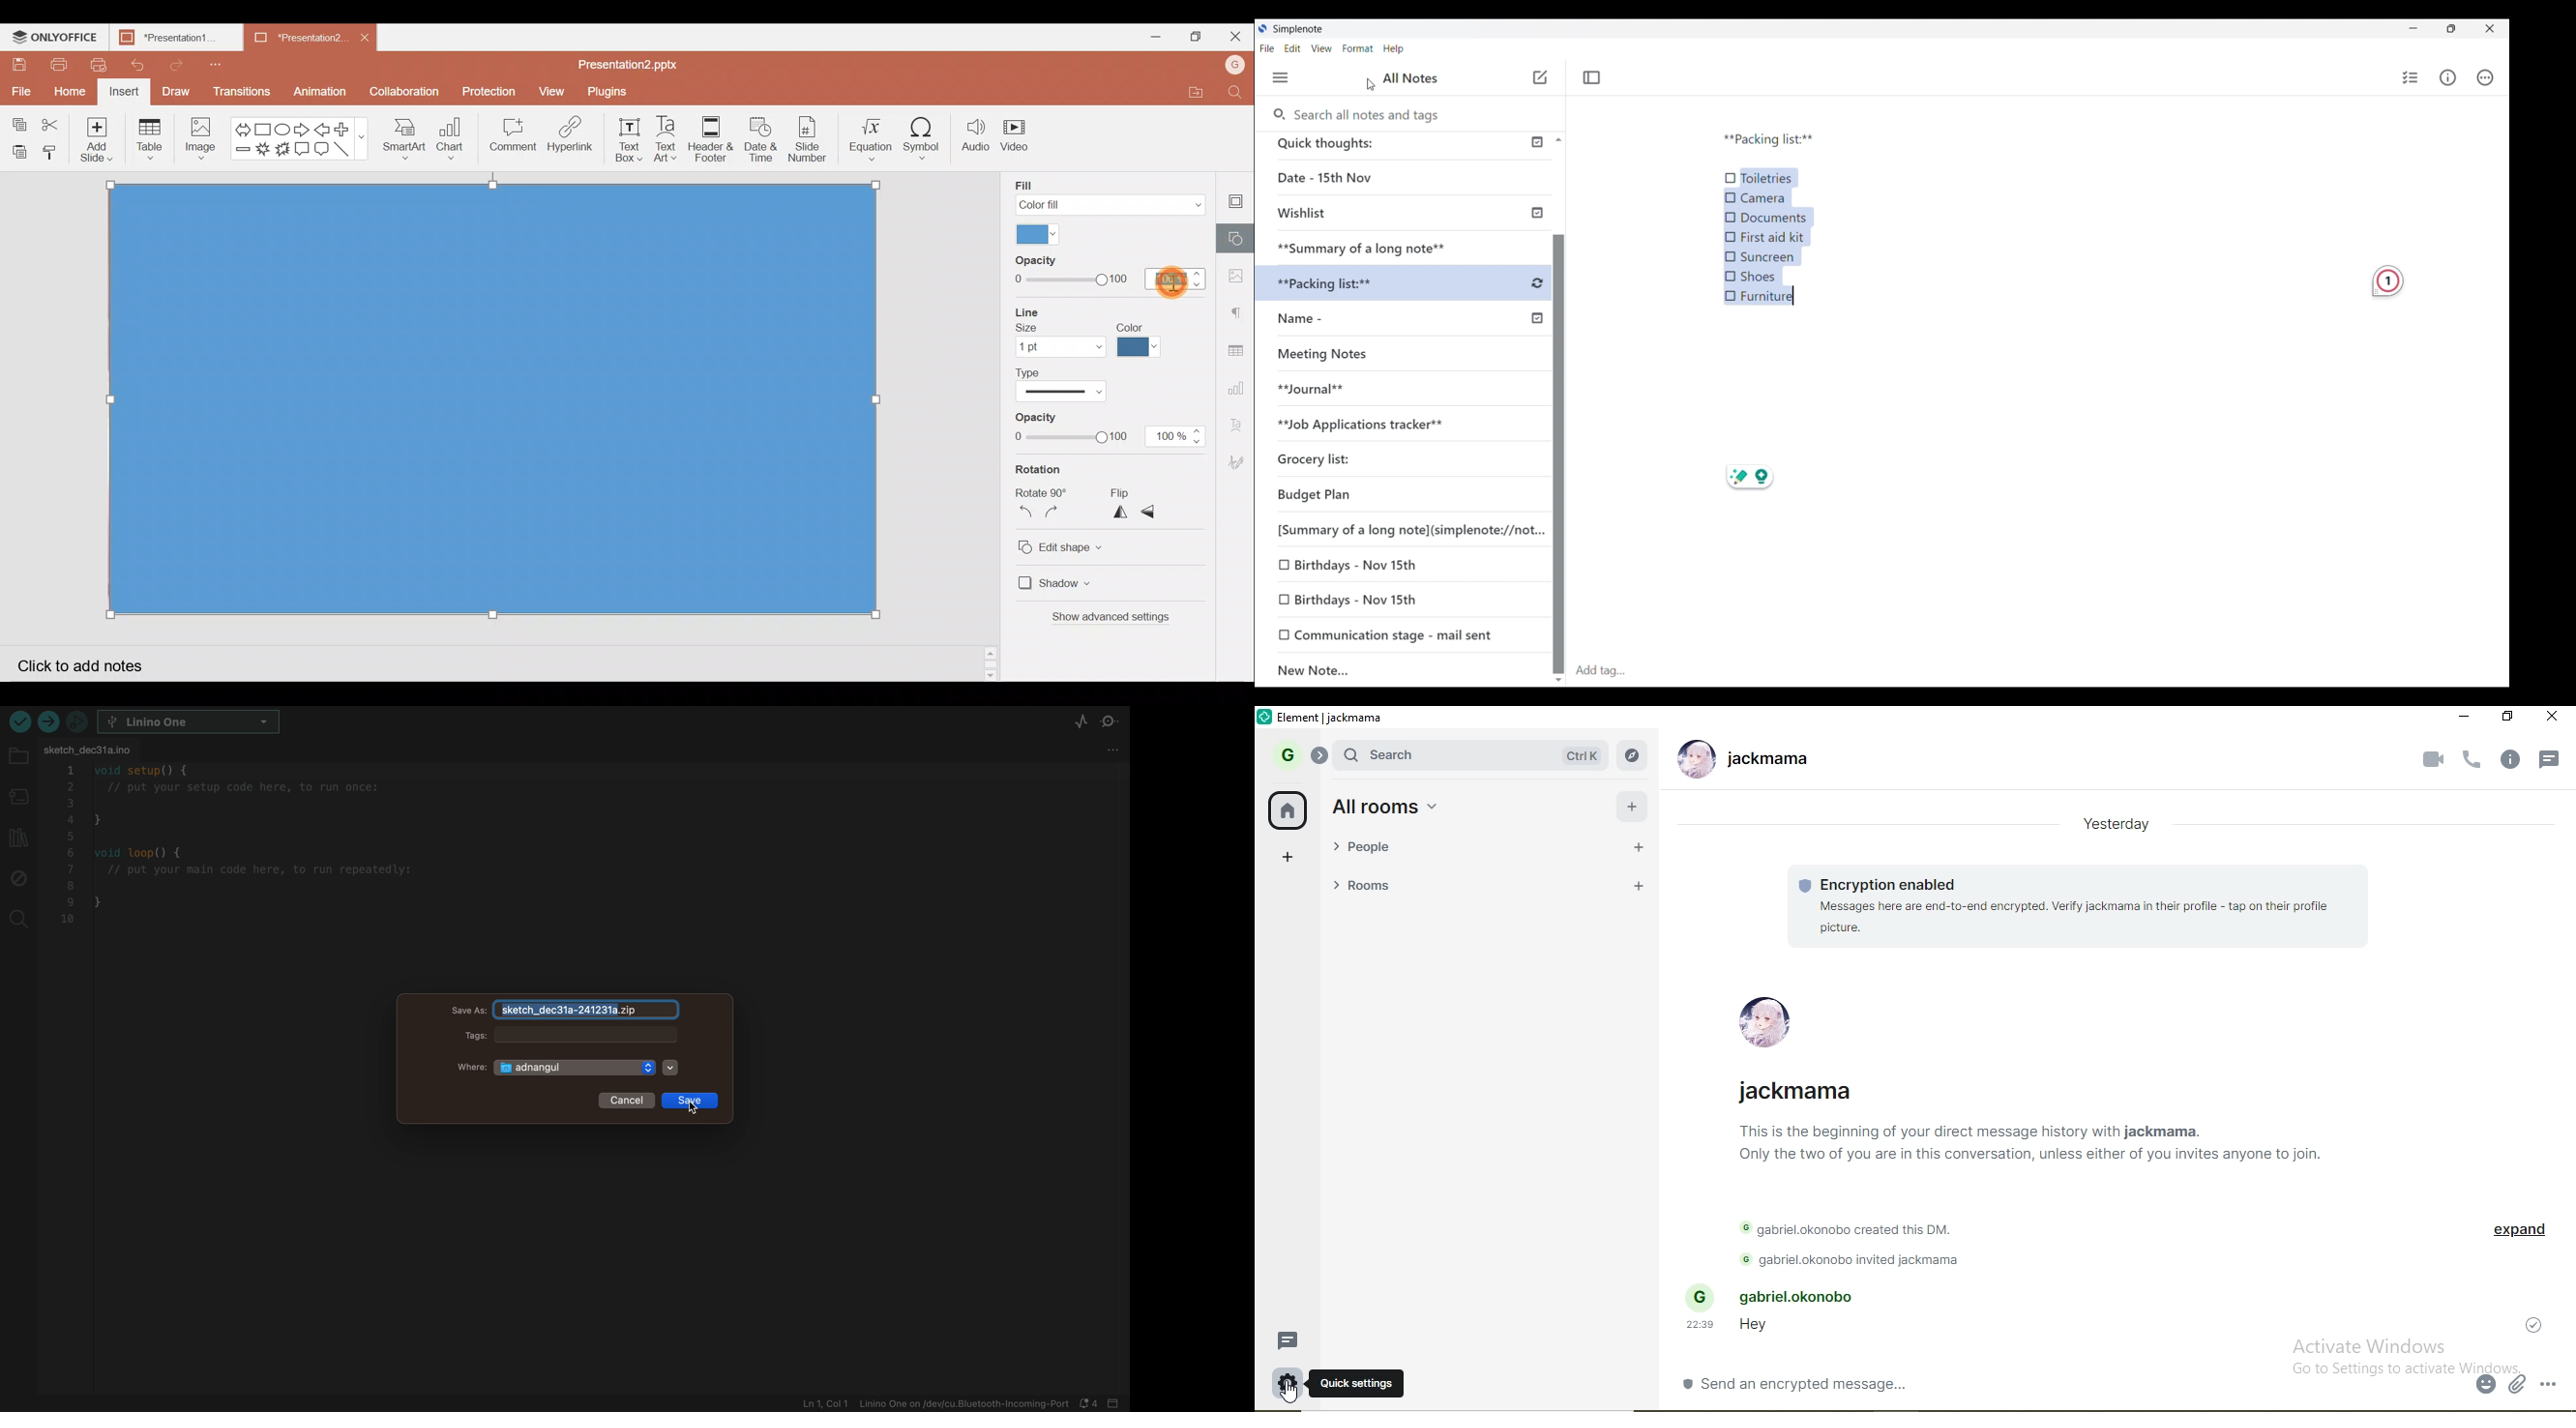 The width and height of the screenshot is (2576, 1428). What do you see at coordinates (1070, 429) in the screenshot?
I see `Line Opacity slide bar` at bounding box center [1070, 429].